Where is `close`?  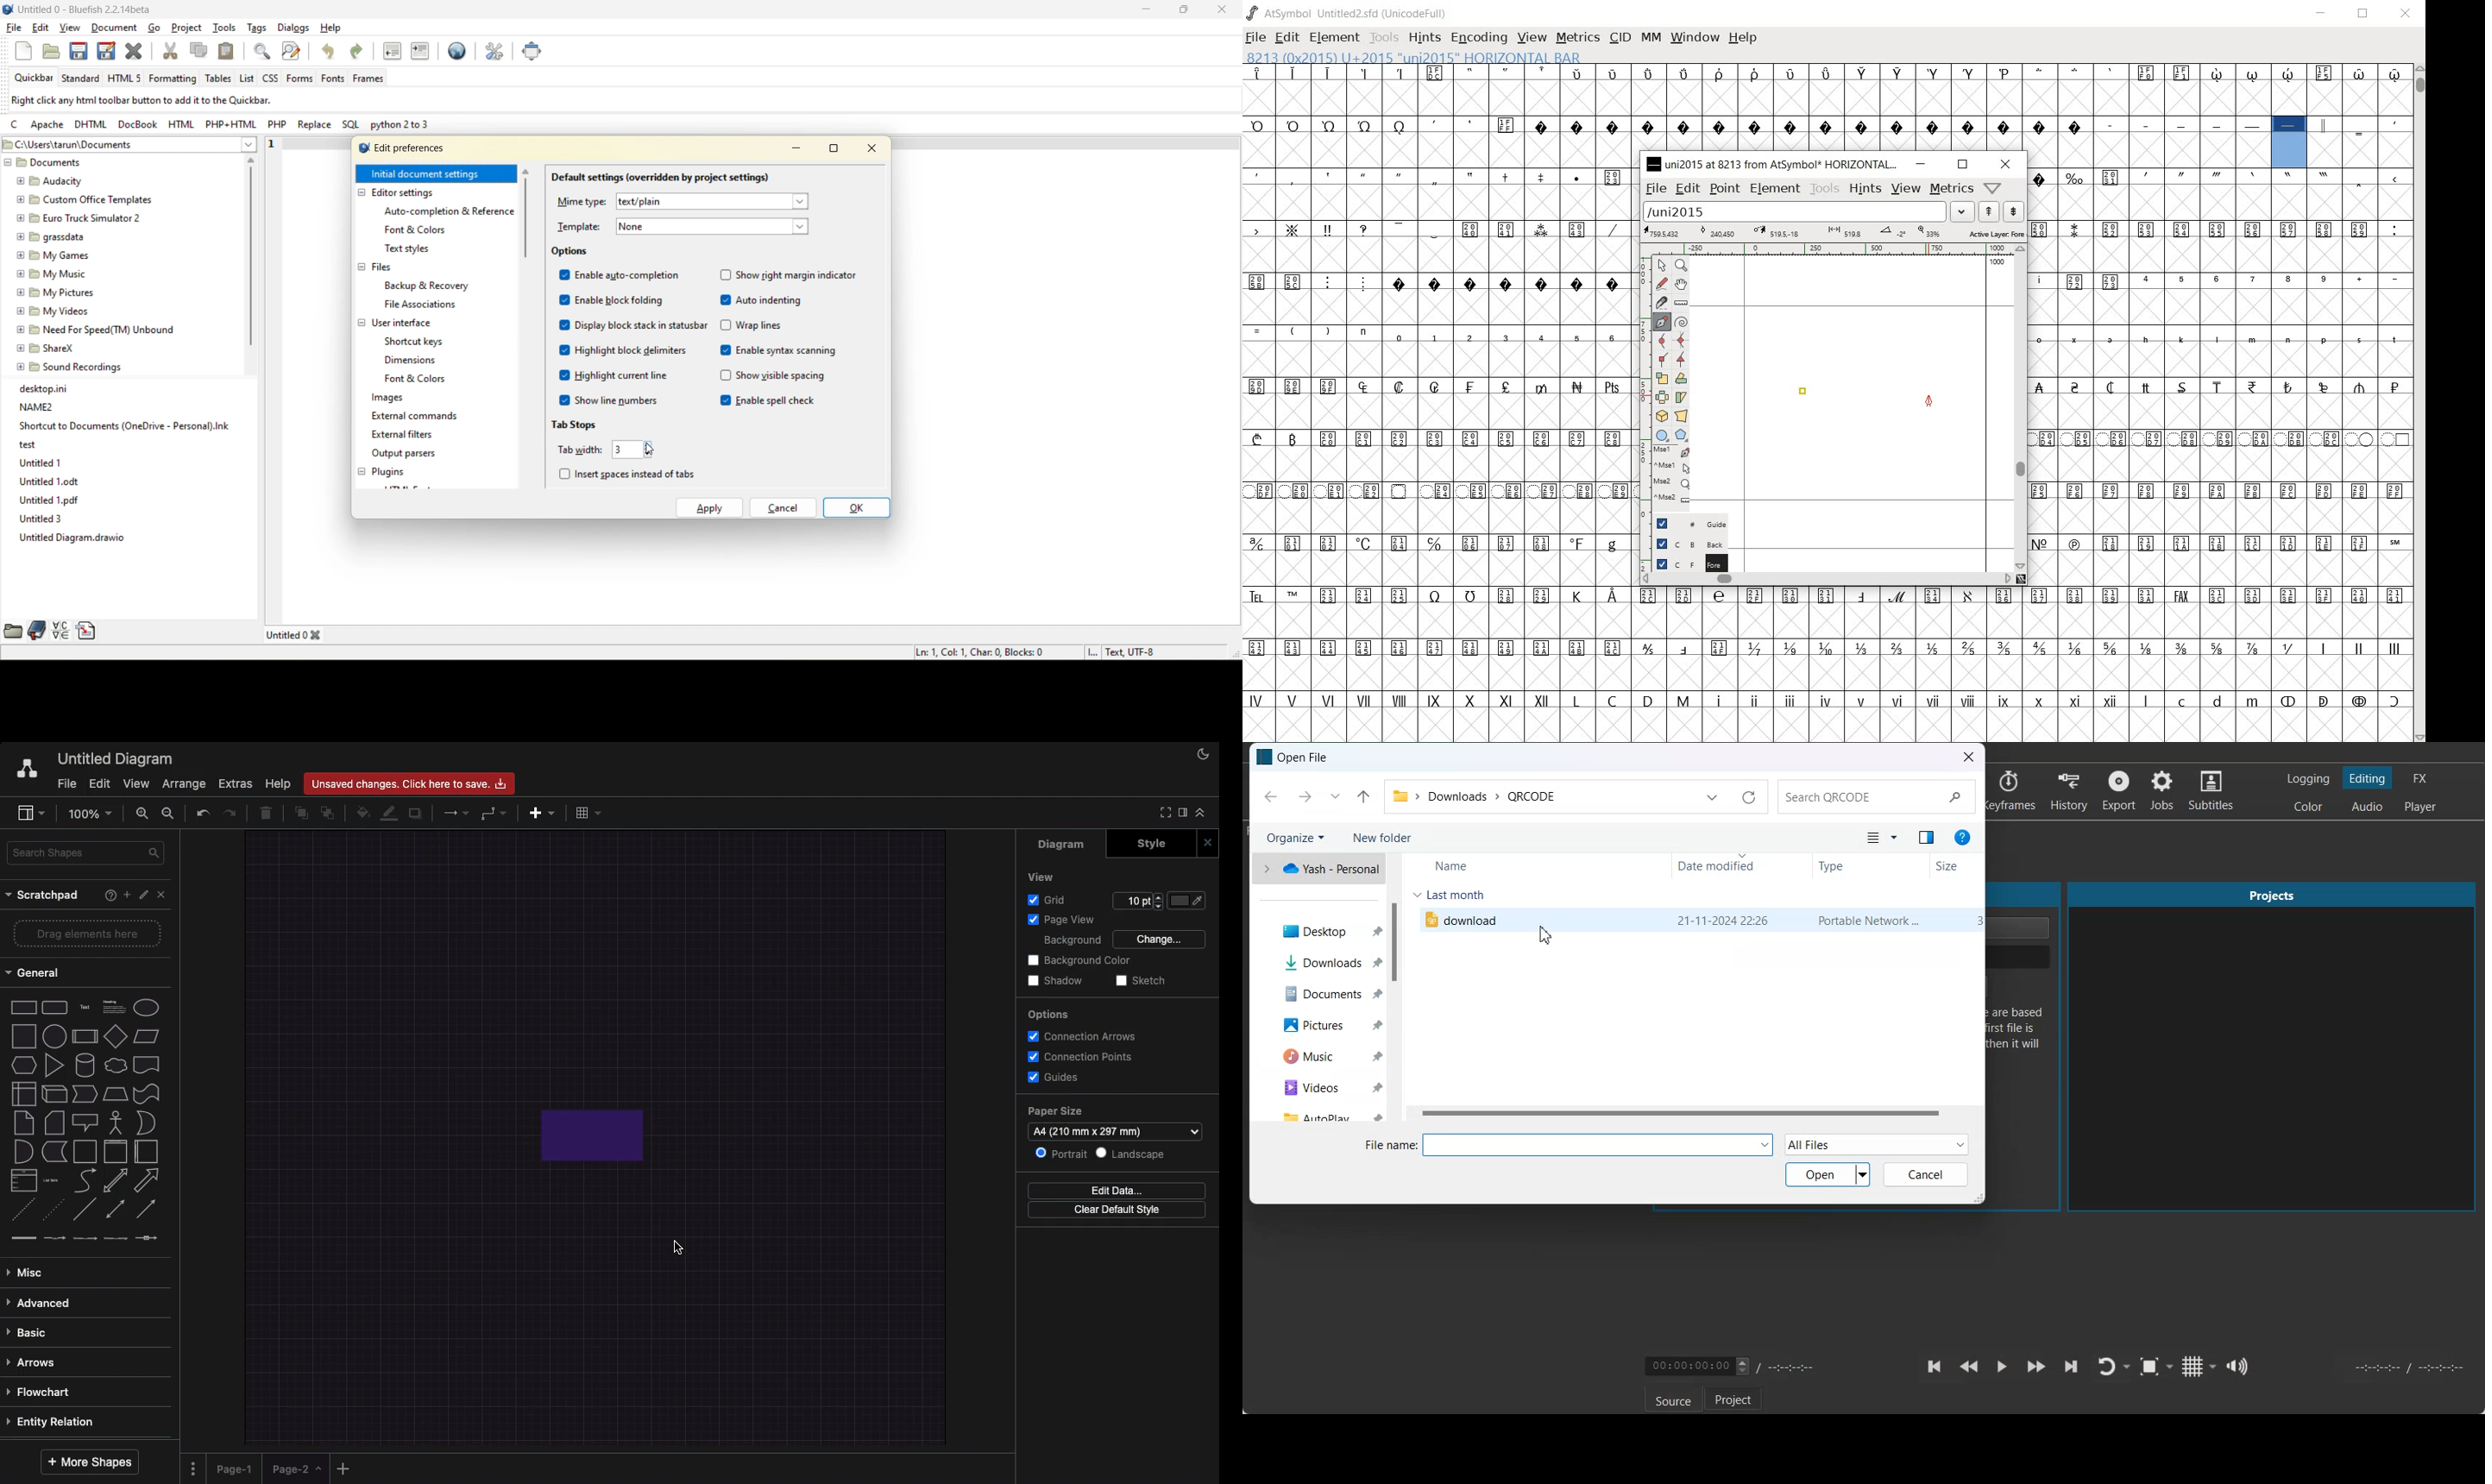 close is located at coordinates (874, 149).